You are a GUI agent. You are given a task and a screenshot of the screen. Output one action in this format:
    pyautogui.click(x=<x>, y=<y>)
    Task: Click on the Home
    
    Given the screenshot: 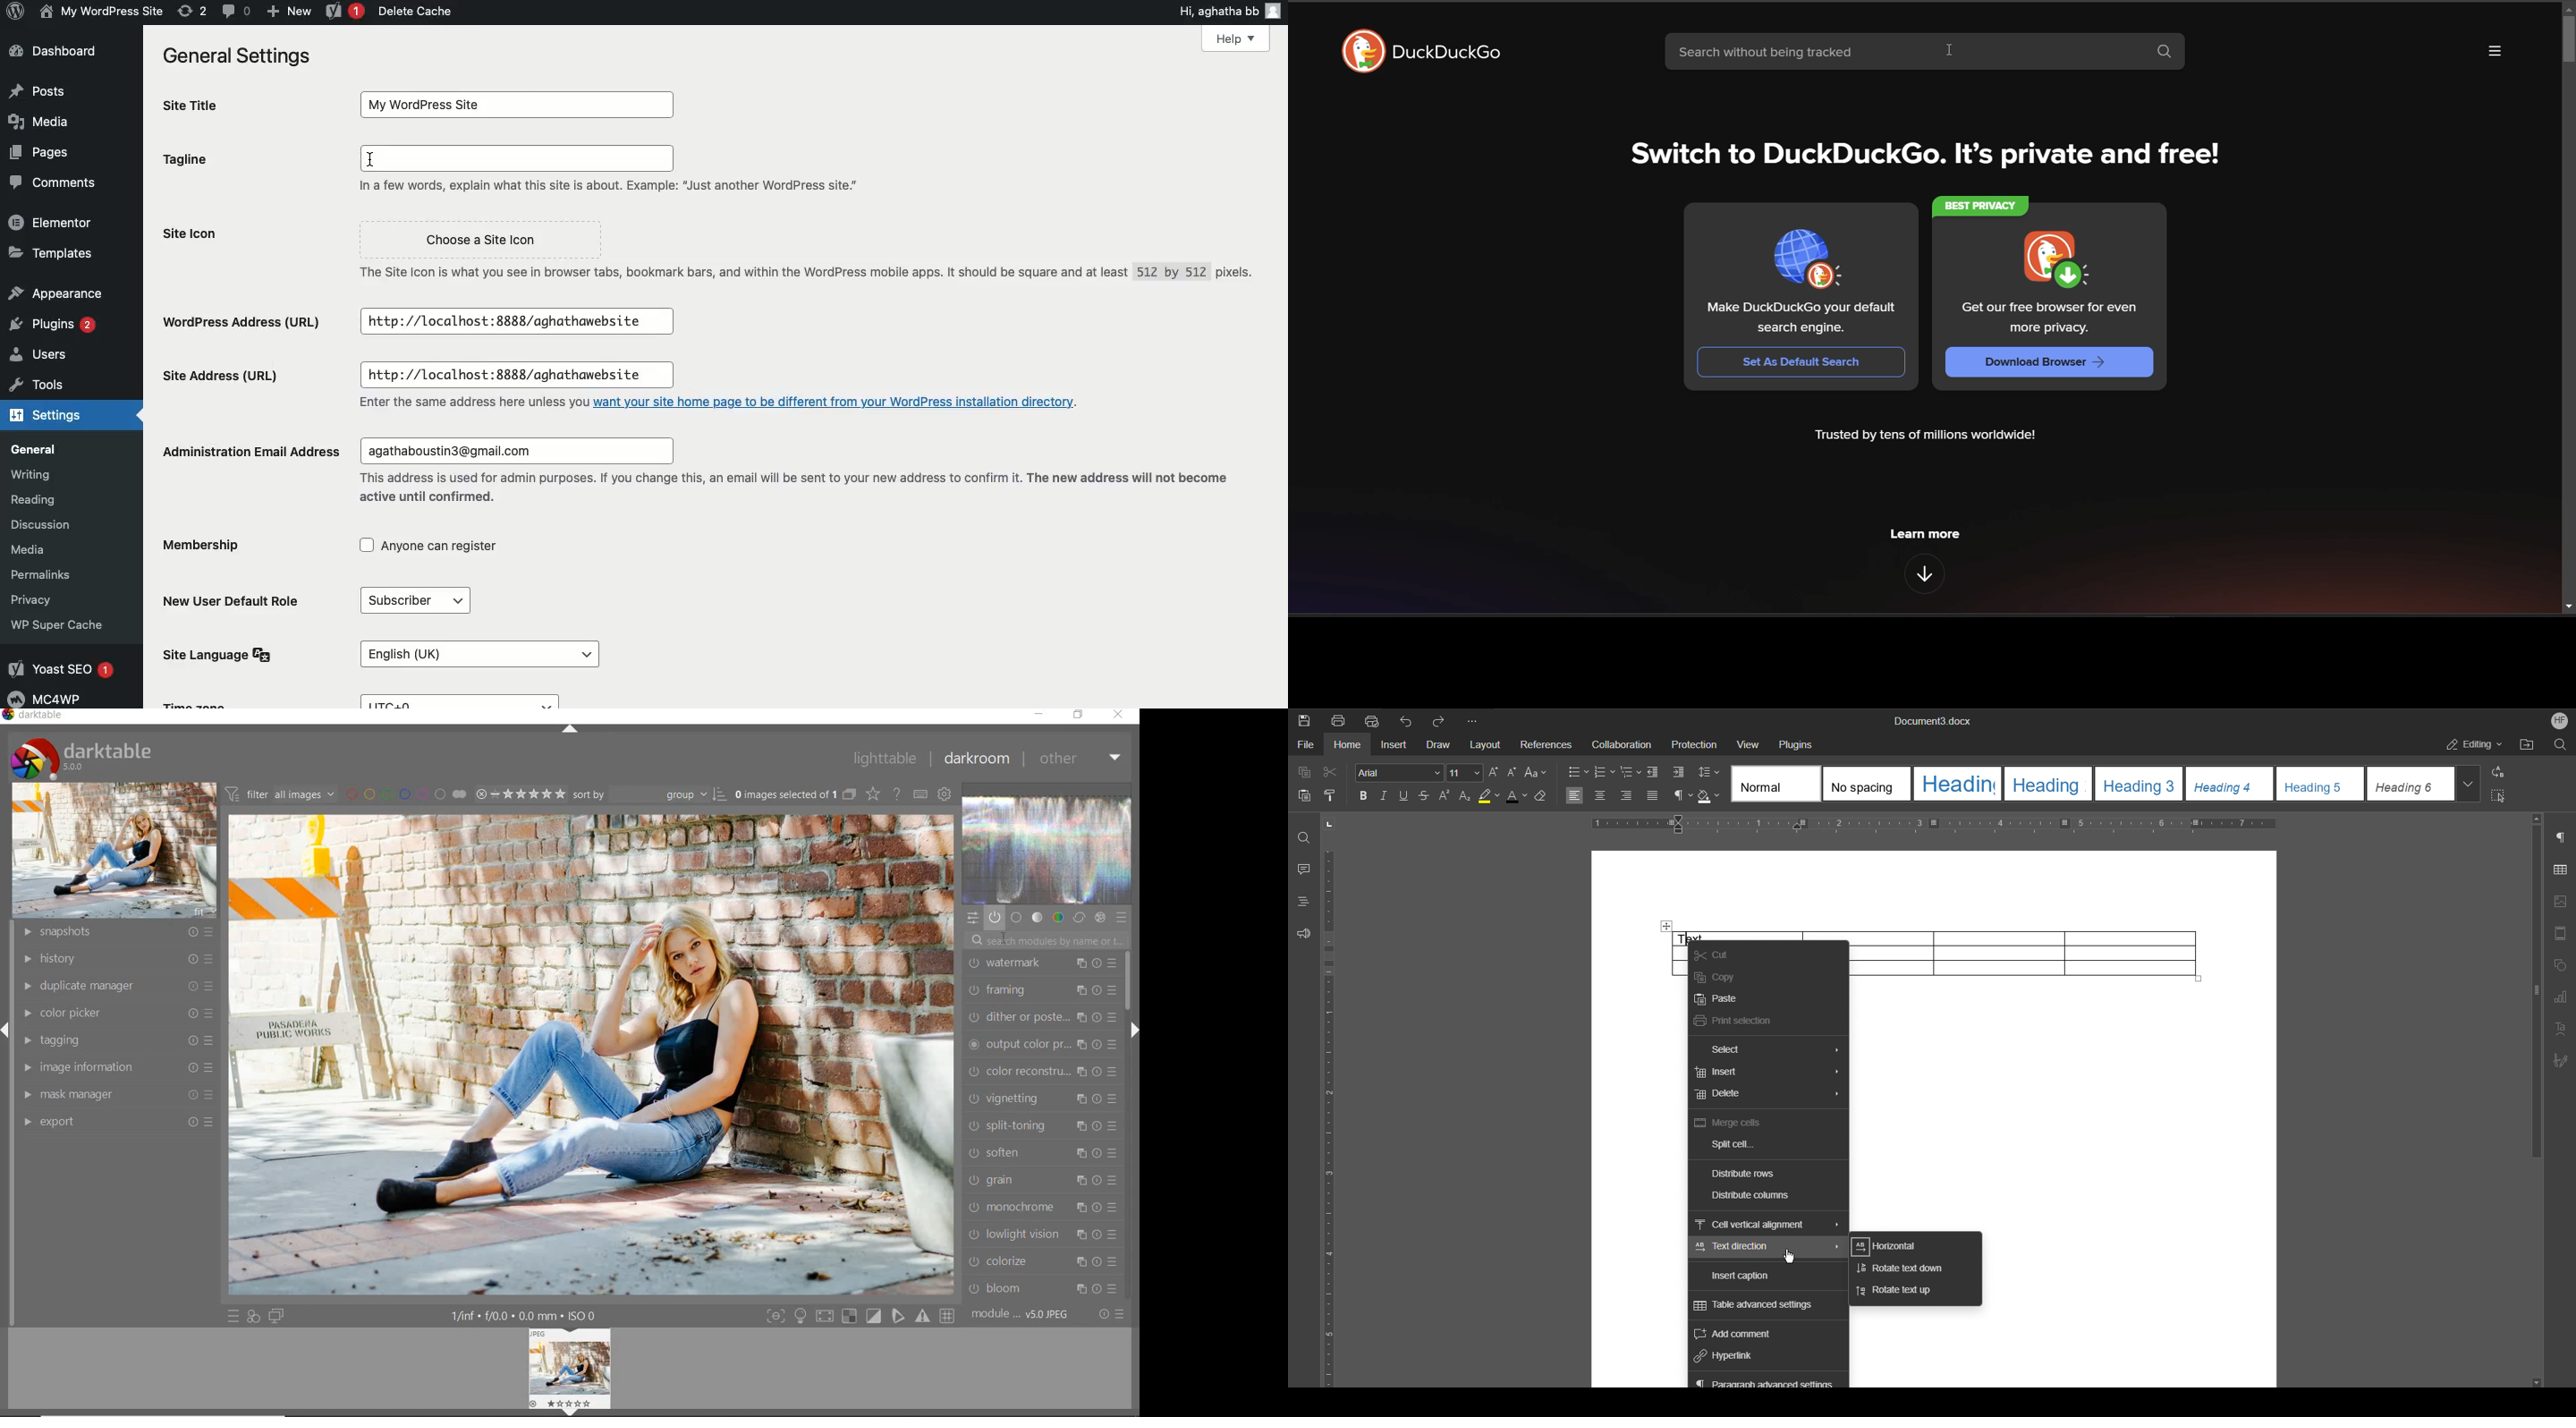 What is the action you would take?
    pyautogui.click(x=1348, y=745)
    